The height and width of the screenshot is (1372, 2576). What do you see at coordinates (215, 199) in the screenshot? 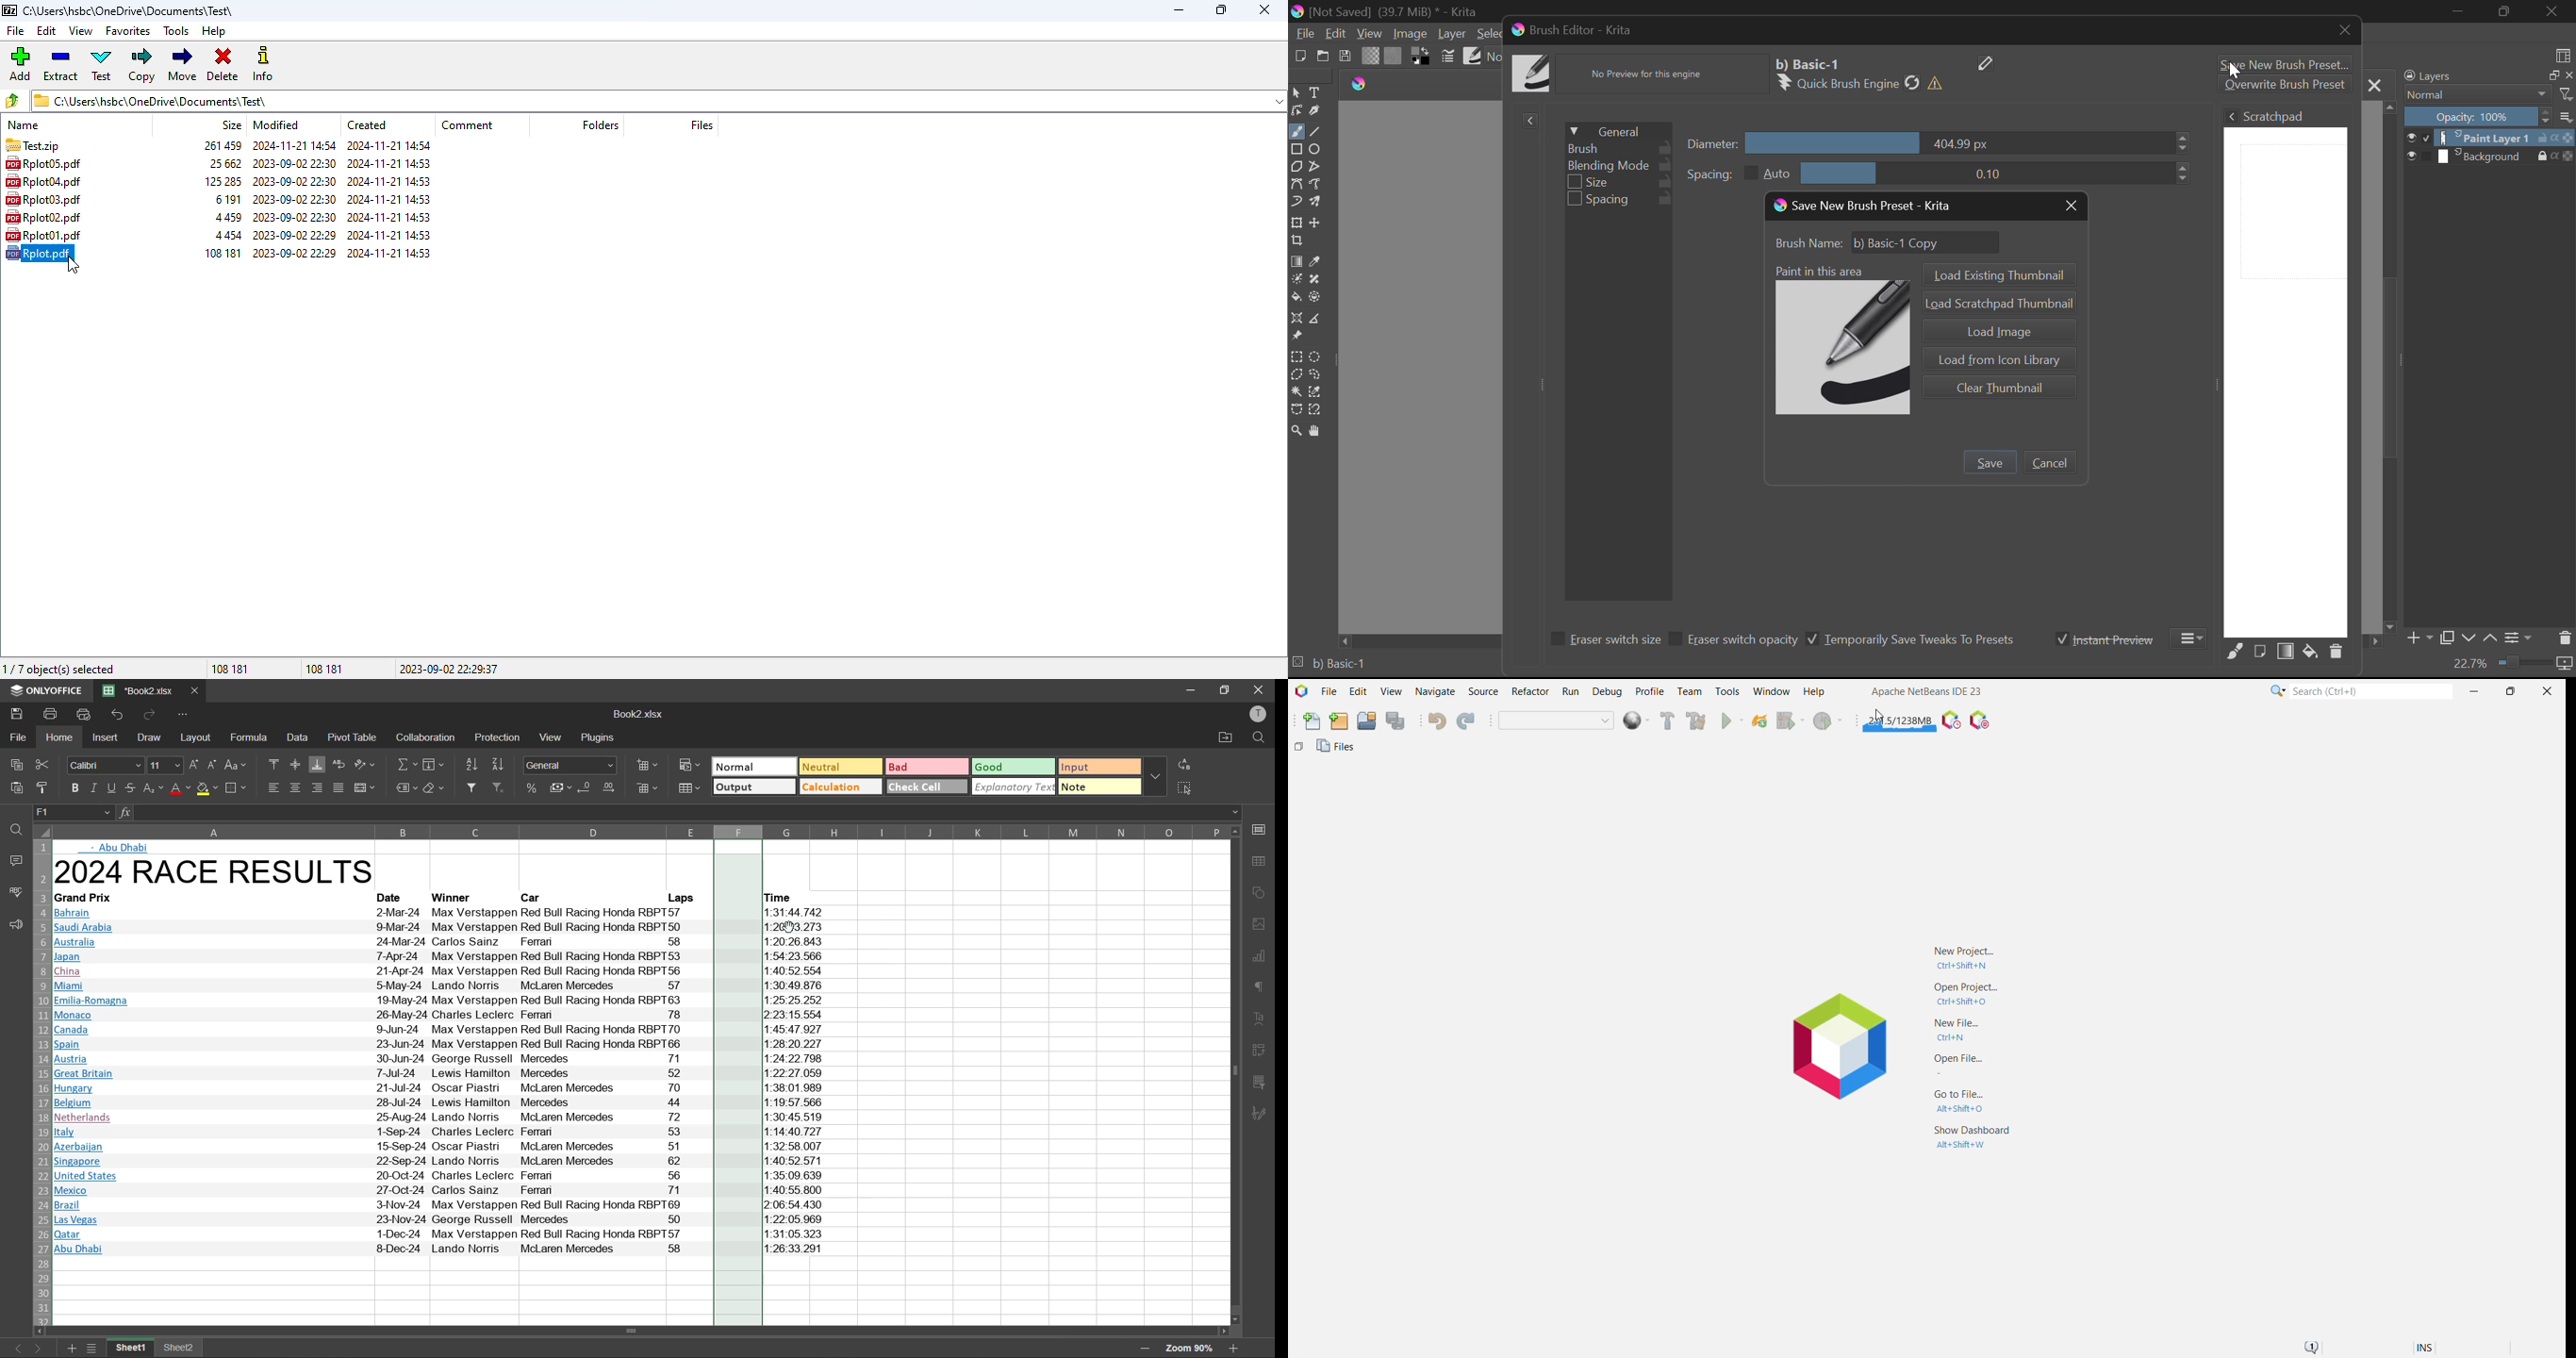
I see `6191` at bounding box center [215, 199].